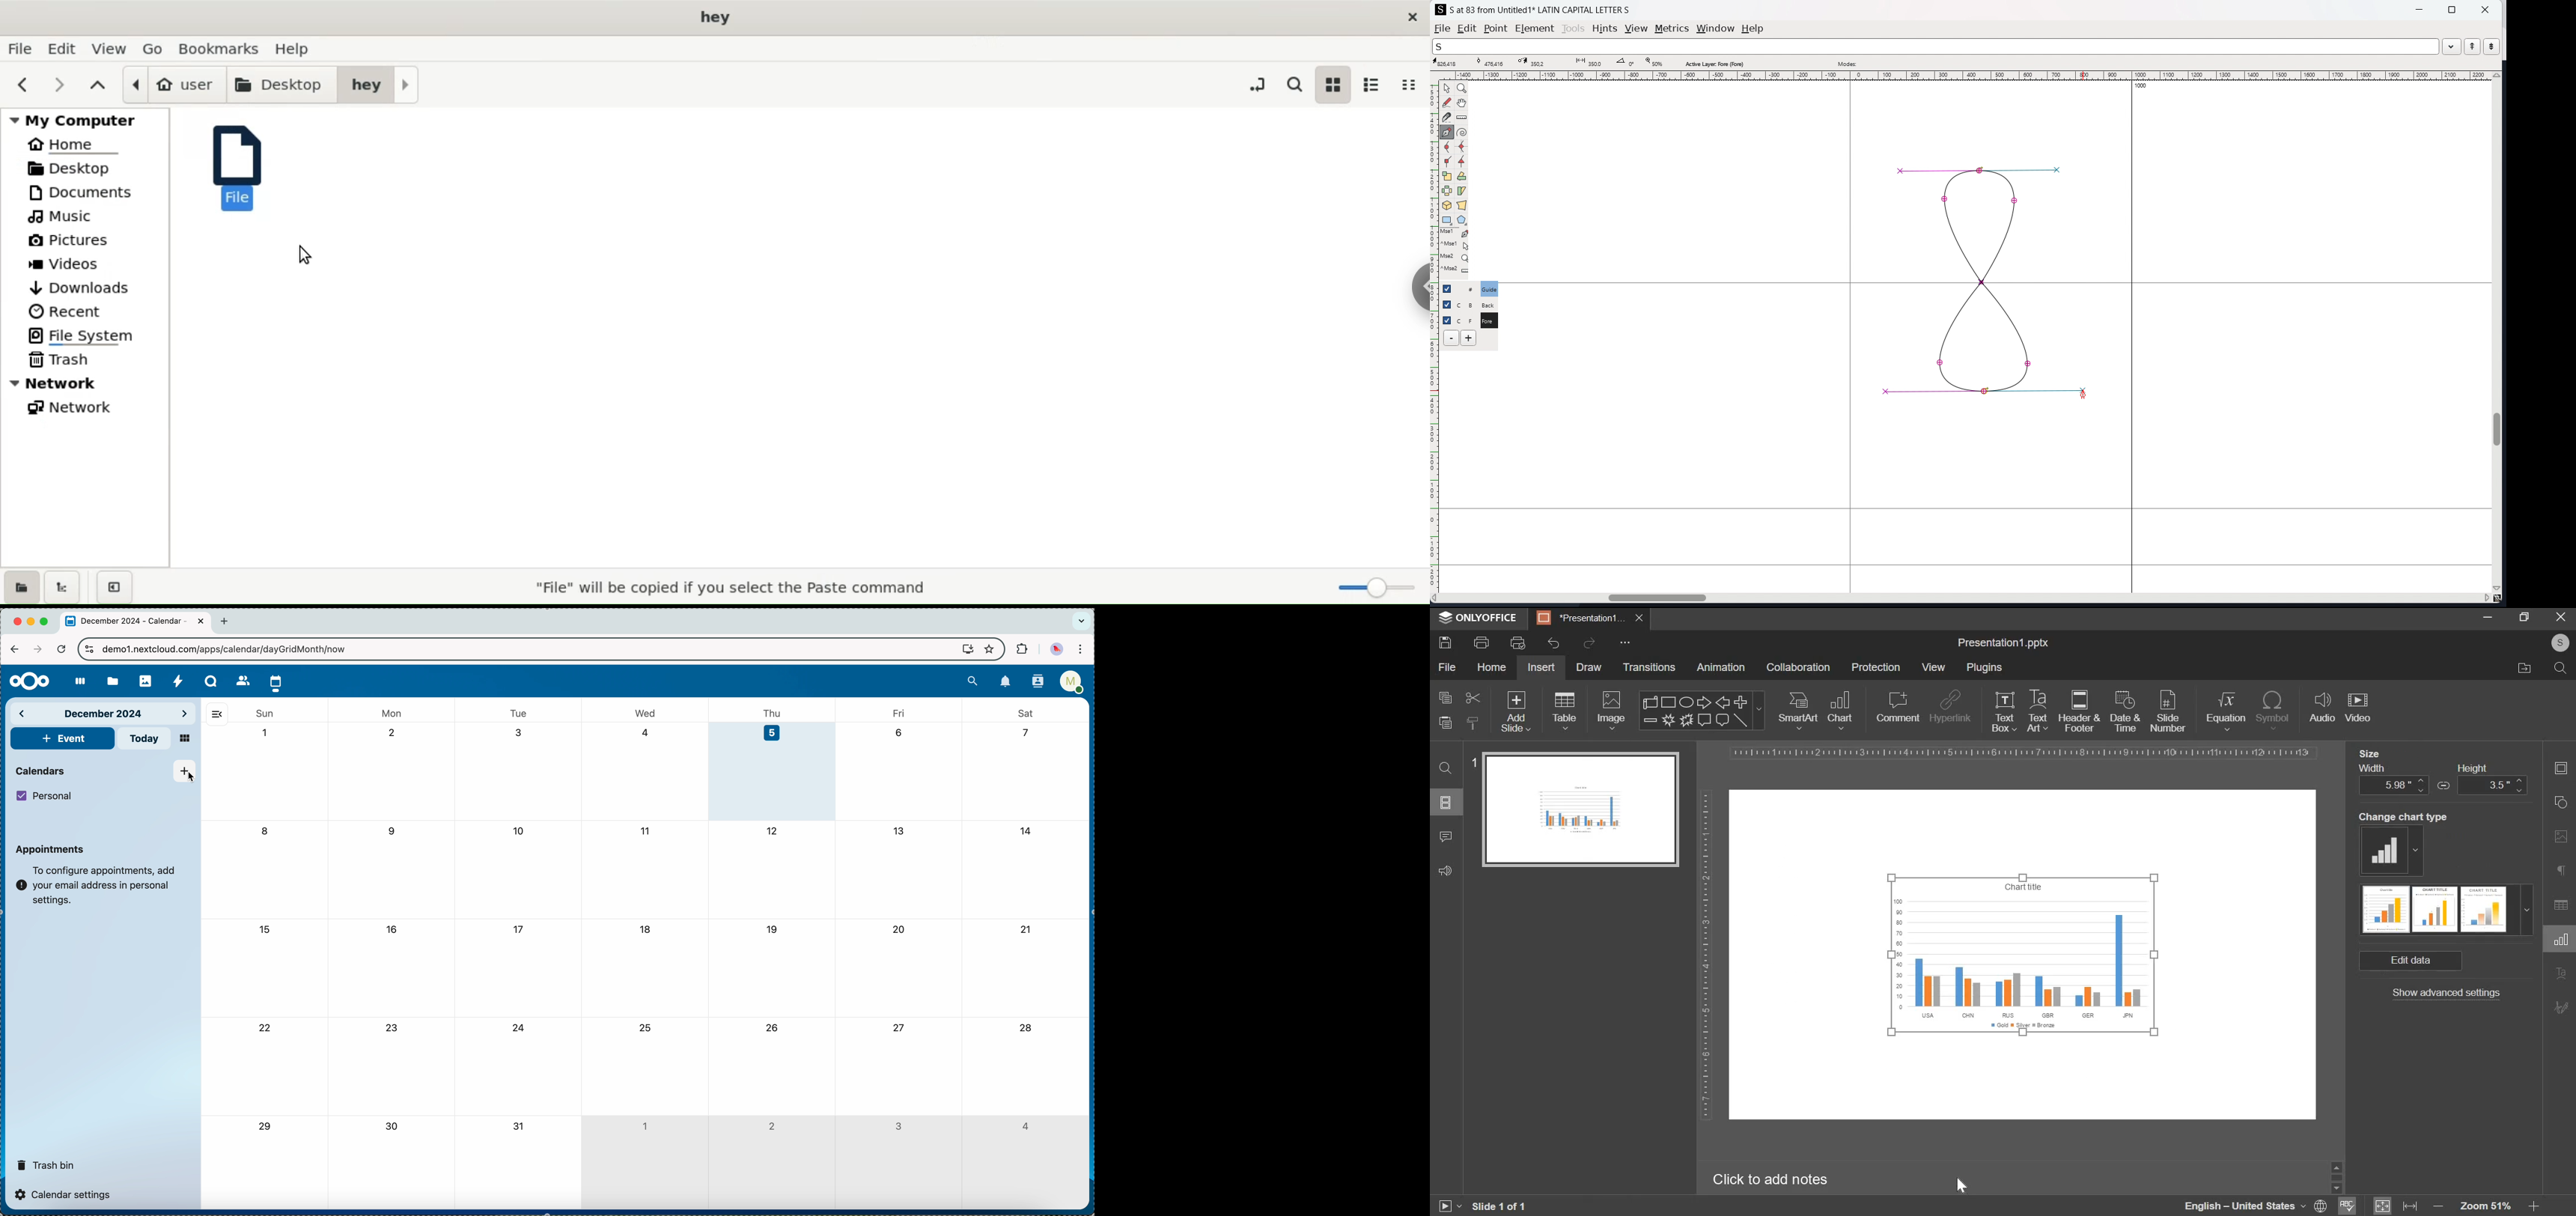 This screenshot has width=2576, height=1232. What do you see at coordinates (964, 650) in the screenshot?
I see `screen` at bounding box center [964, 650].